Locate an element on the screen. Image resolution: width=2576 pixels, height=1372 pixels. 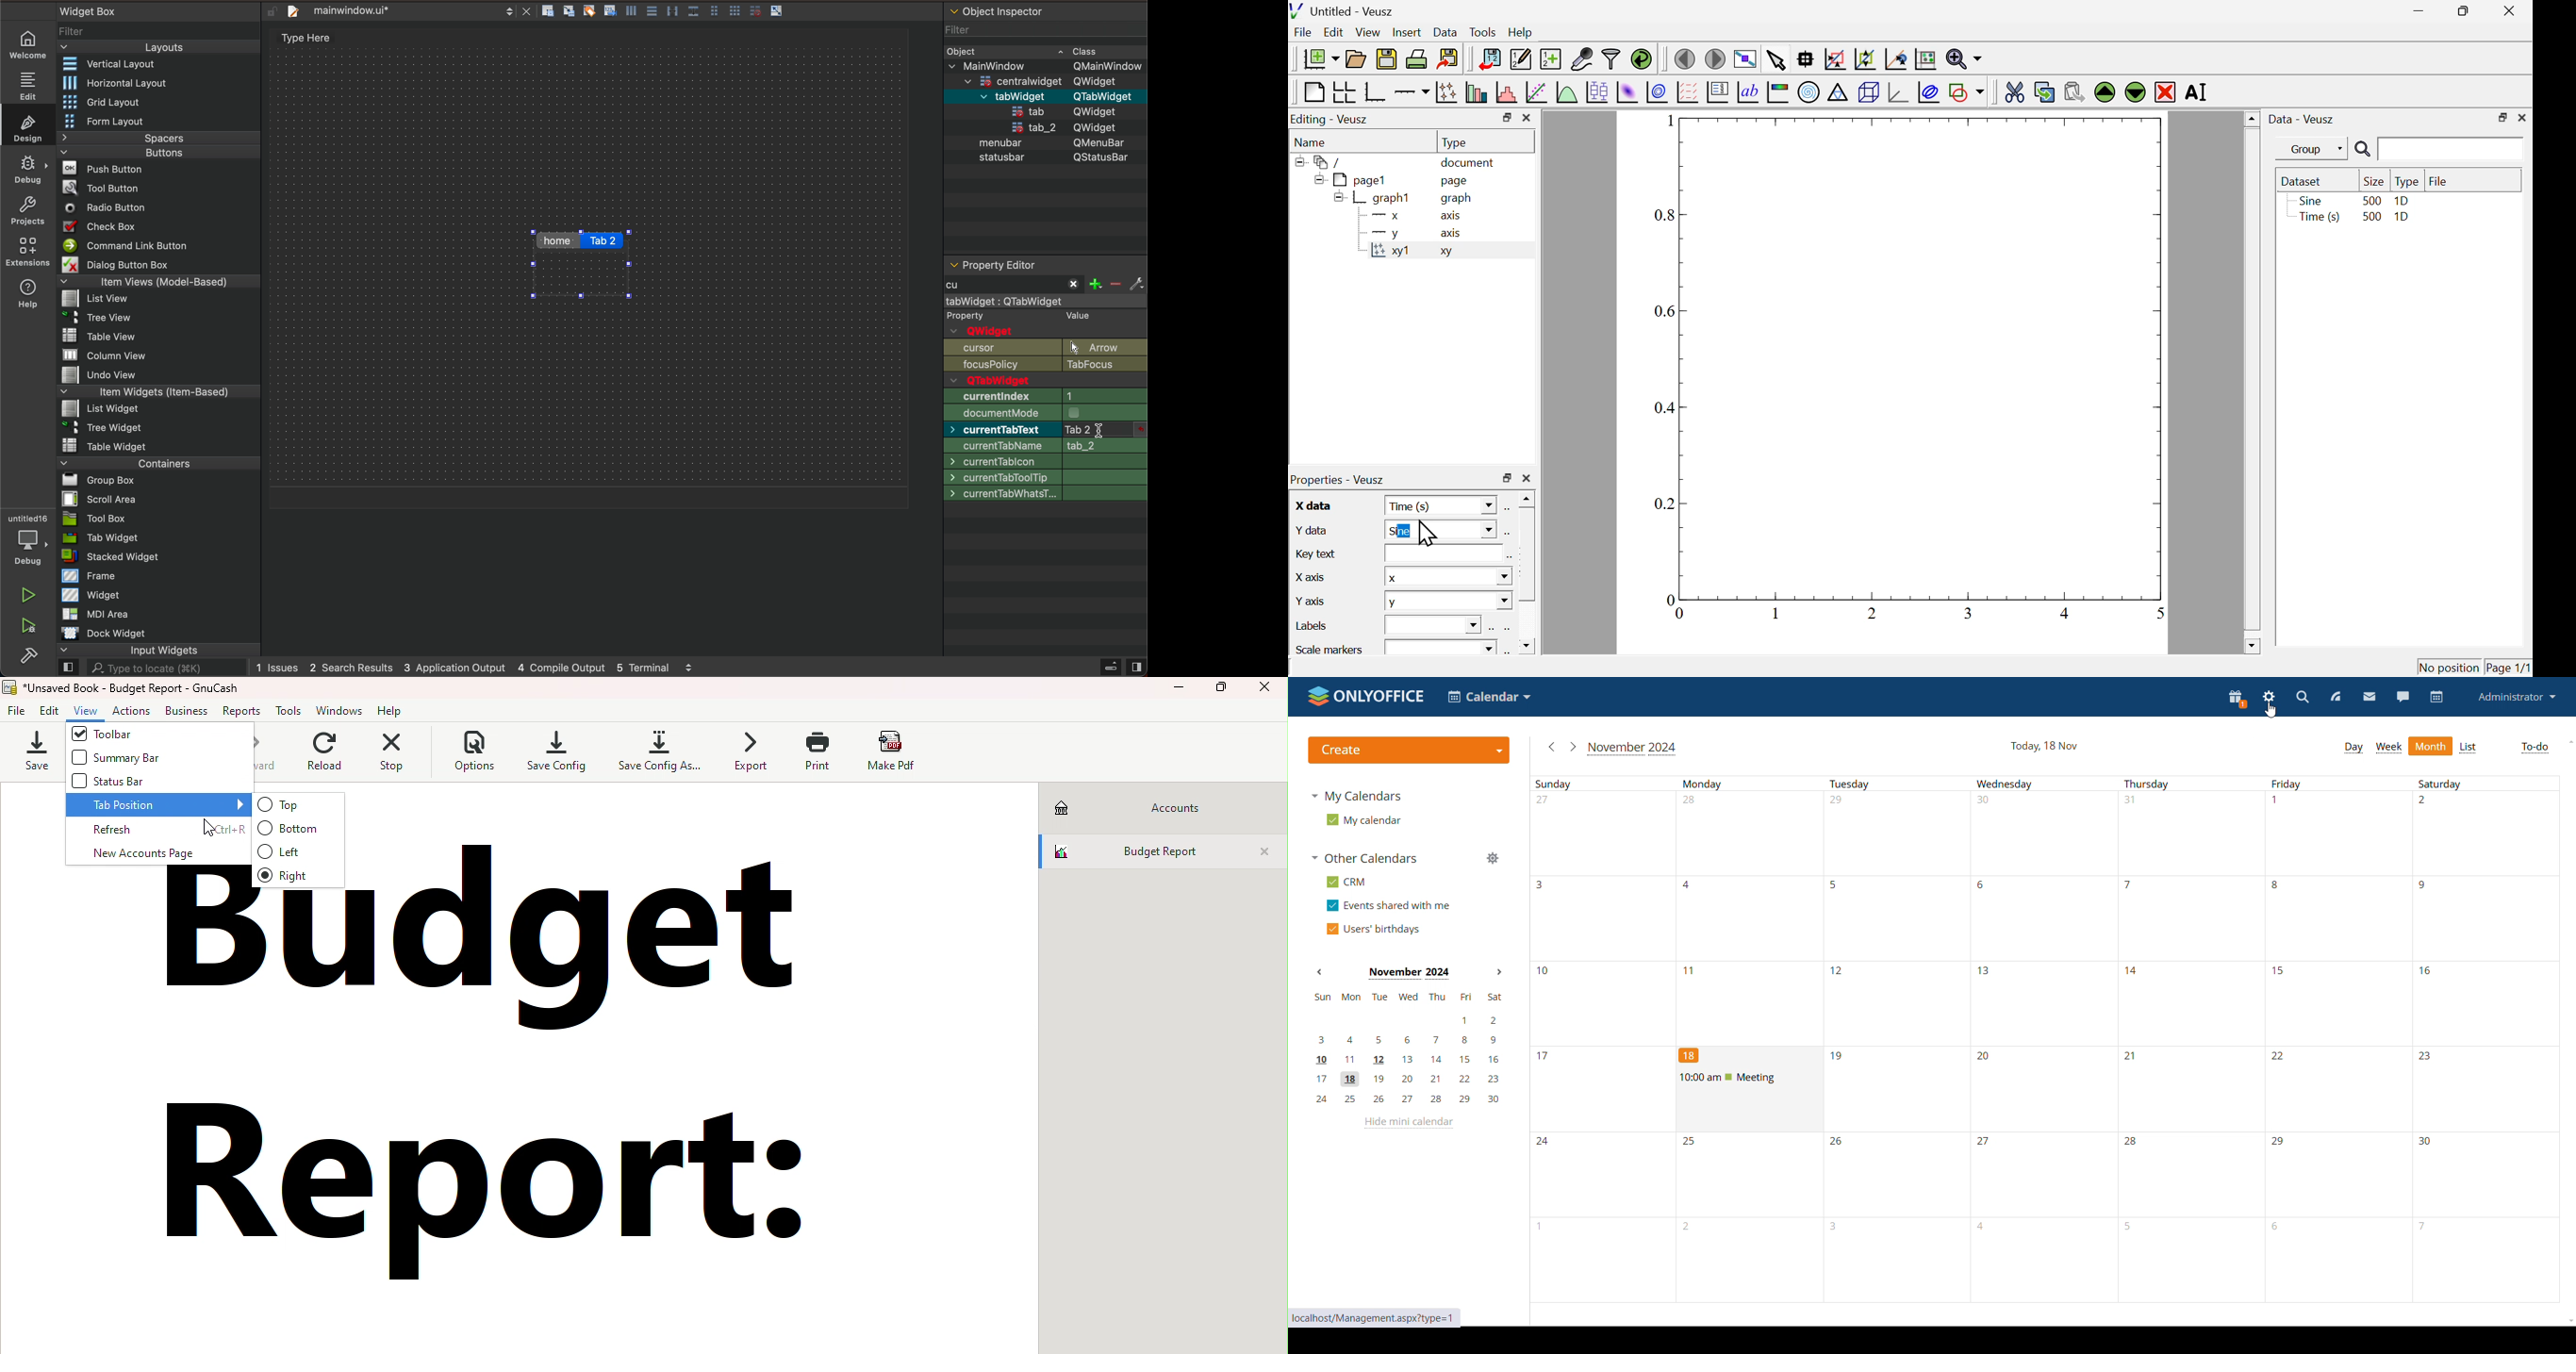
properties veusz is located at coordinates (1342, 479).